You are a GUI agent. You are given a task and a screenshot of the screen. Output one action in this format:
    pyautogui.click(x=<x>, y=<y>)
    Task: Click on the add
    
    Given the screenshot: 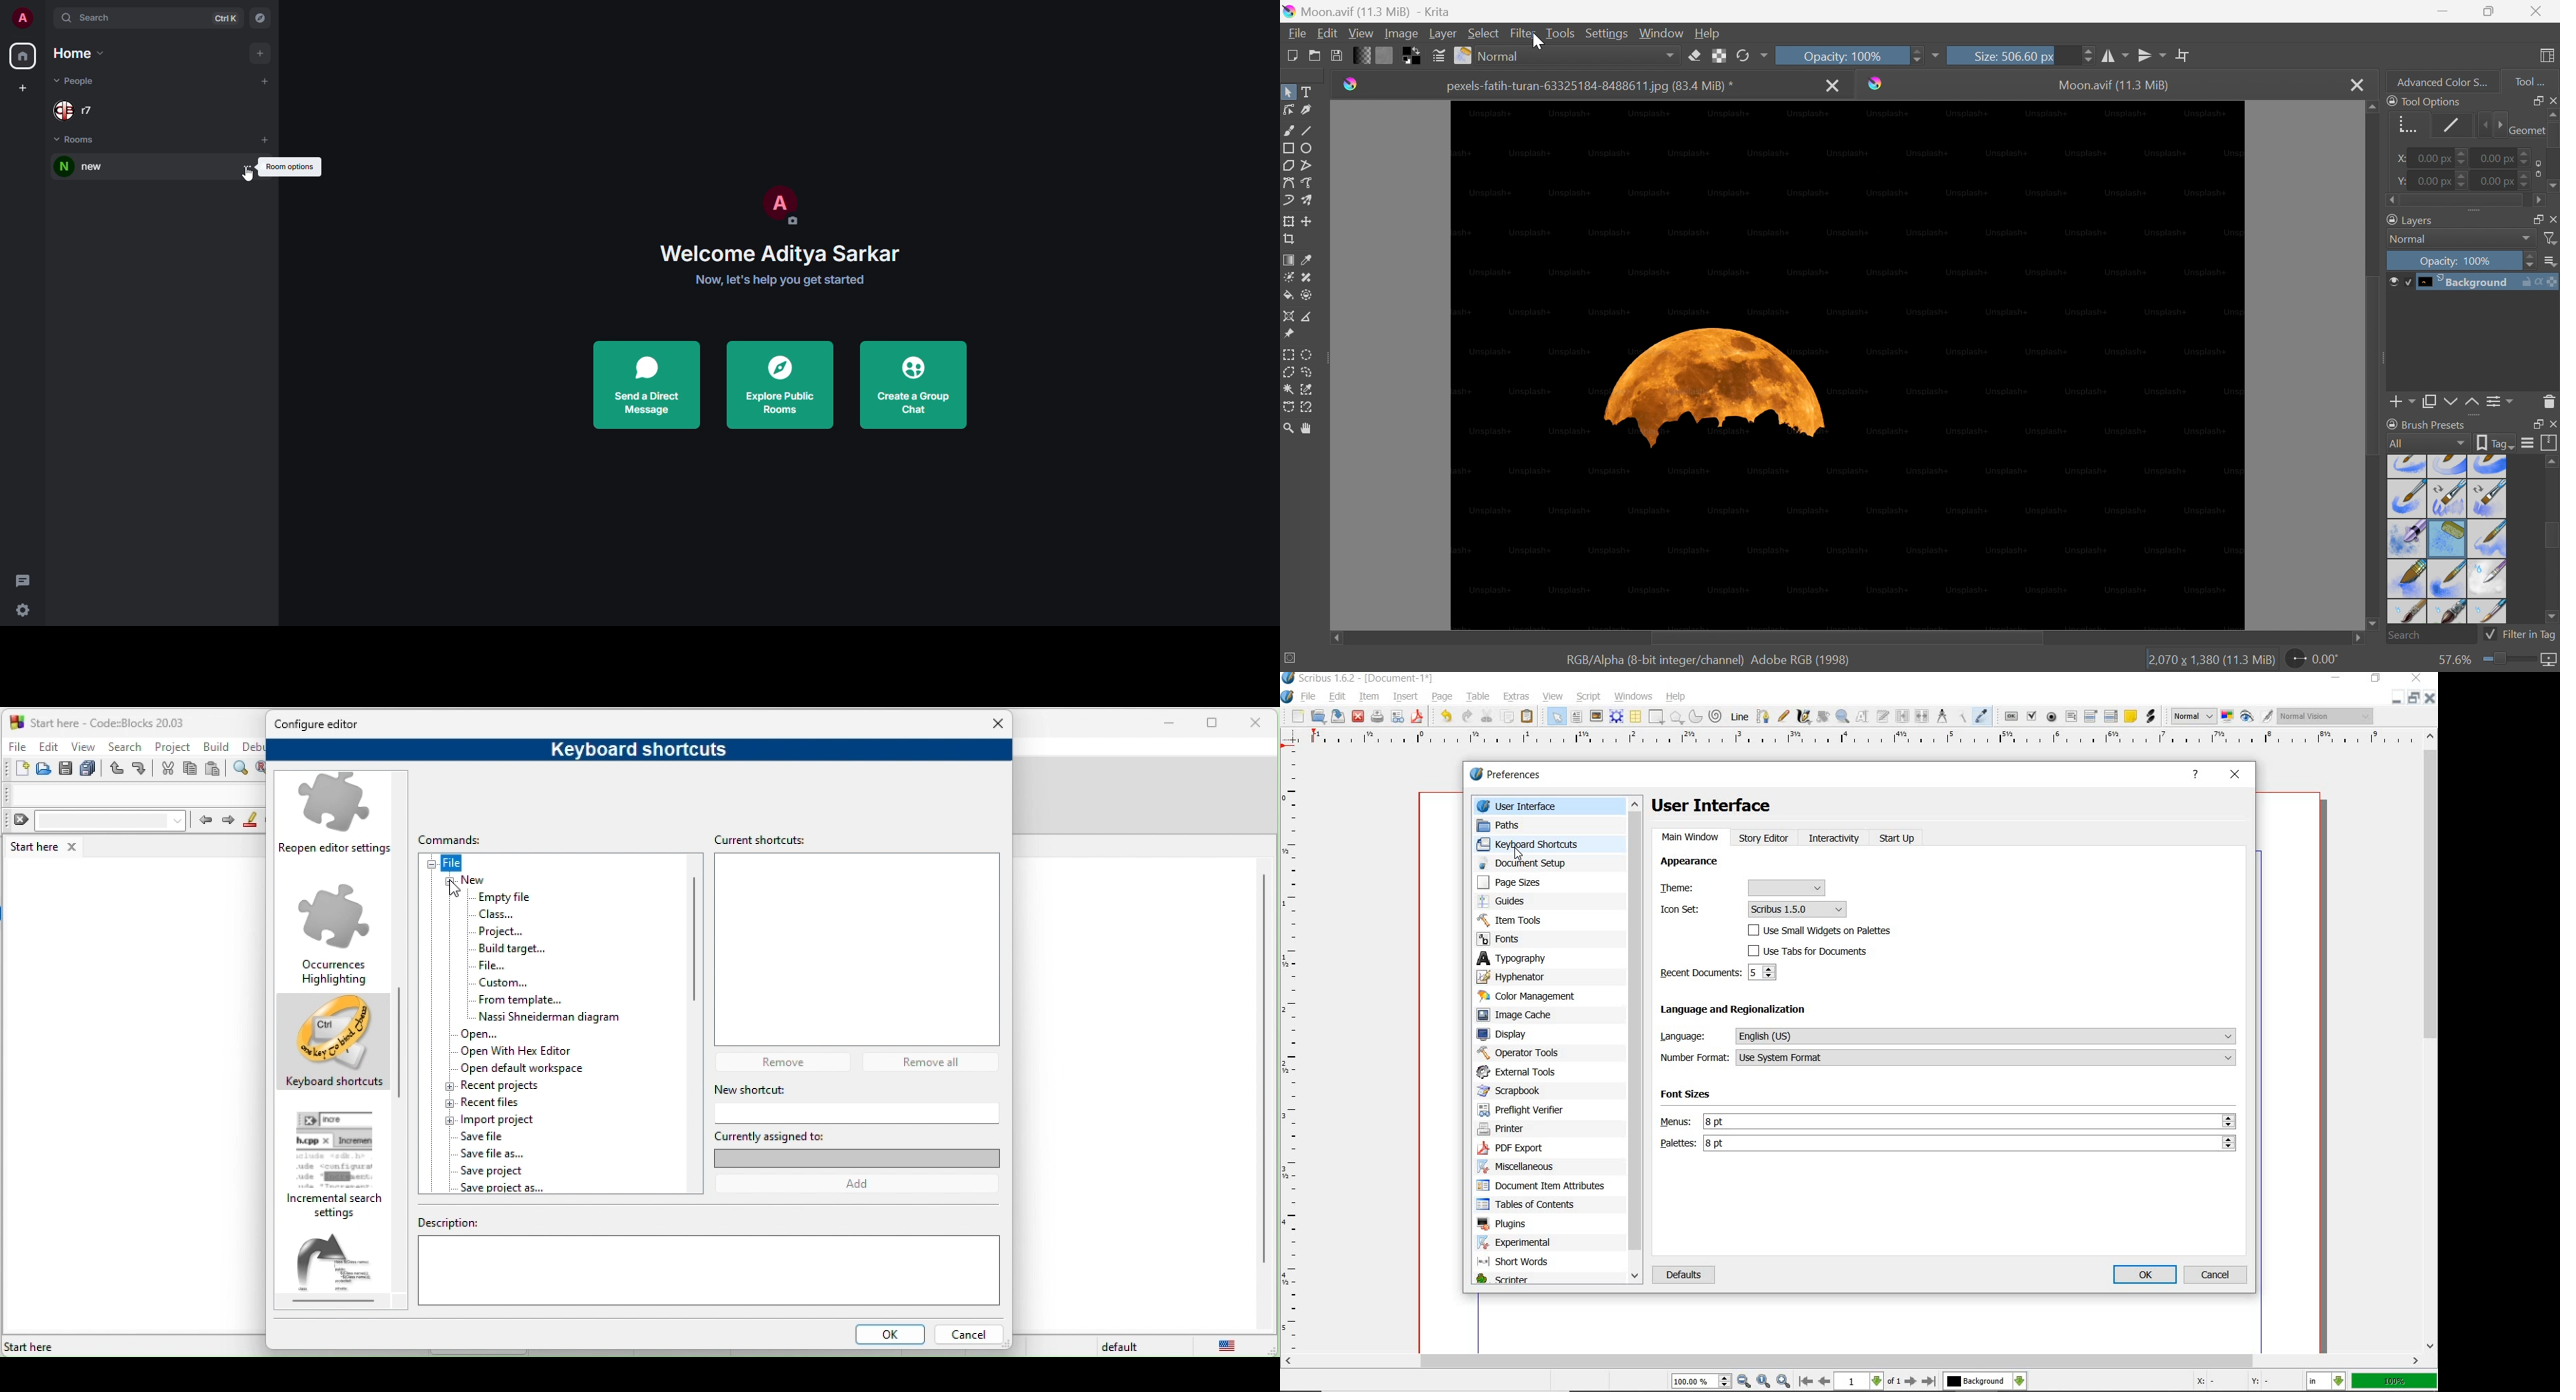 What is the action you would take?
    pyautogui.click(x=258, y=53)
    